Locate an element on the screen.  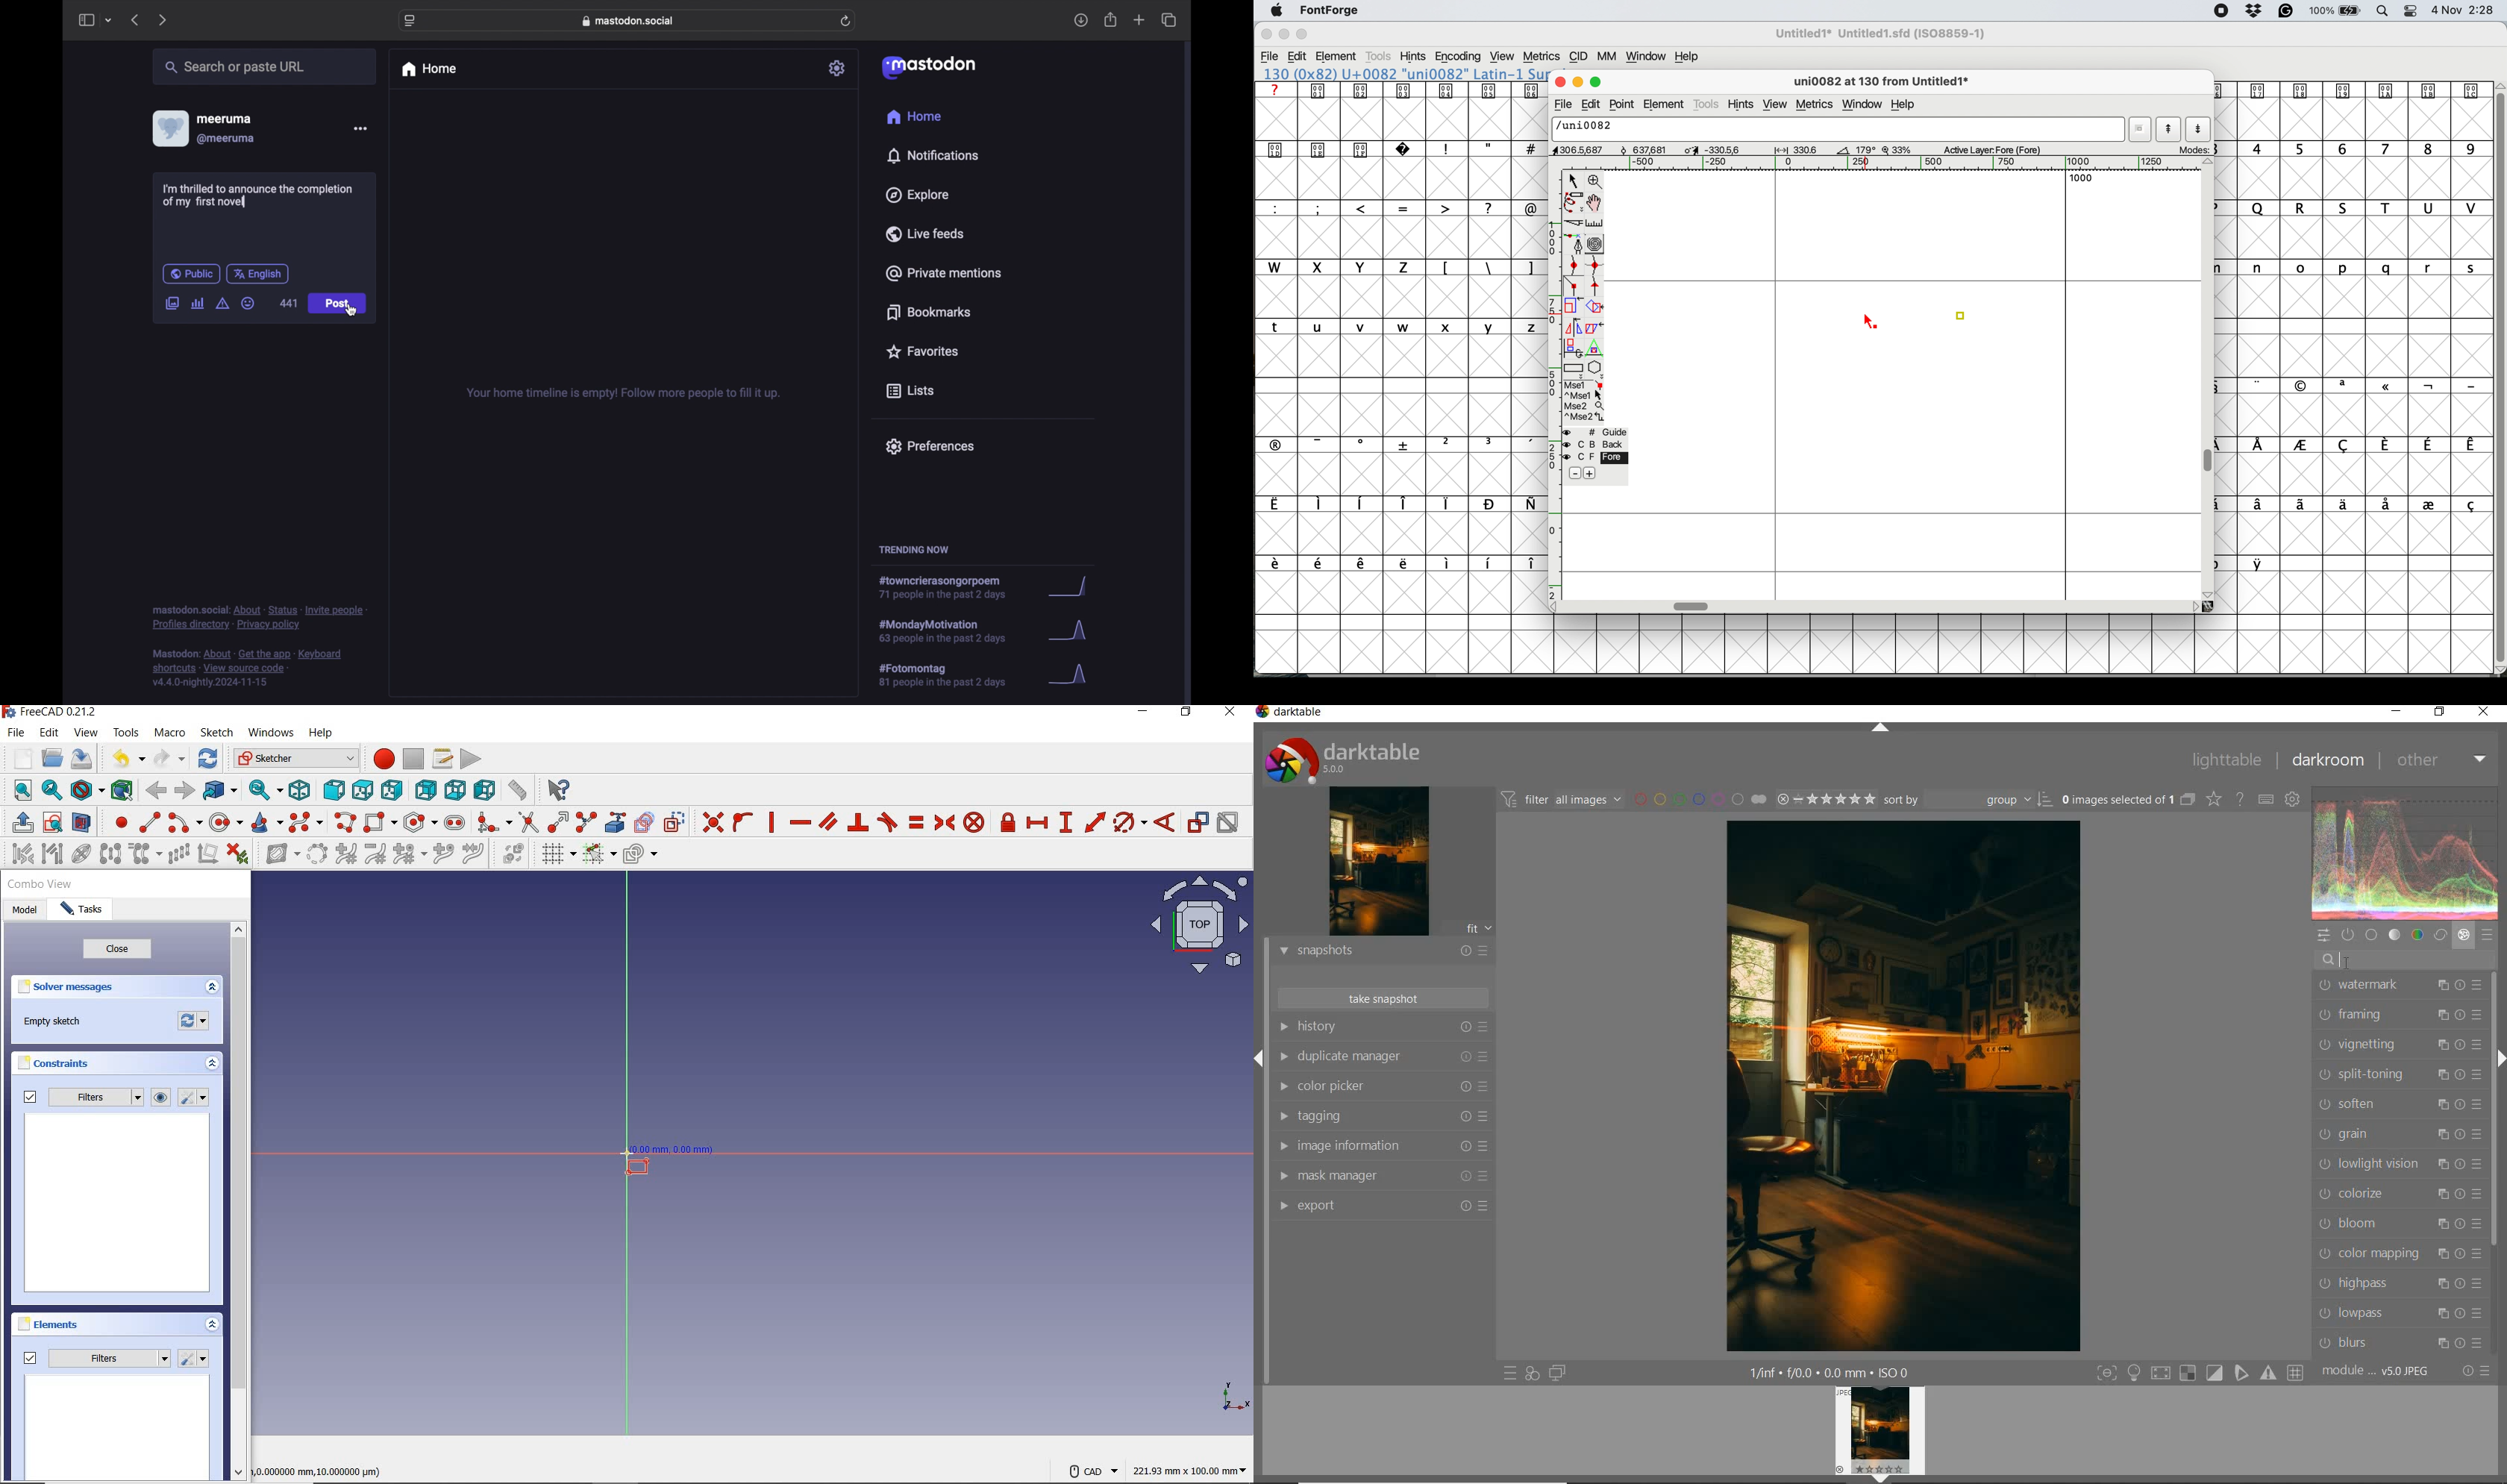
edit is located at coordinates (51, 733).